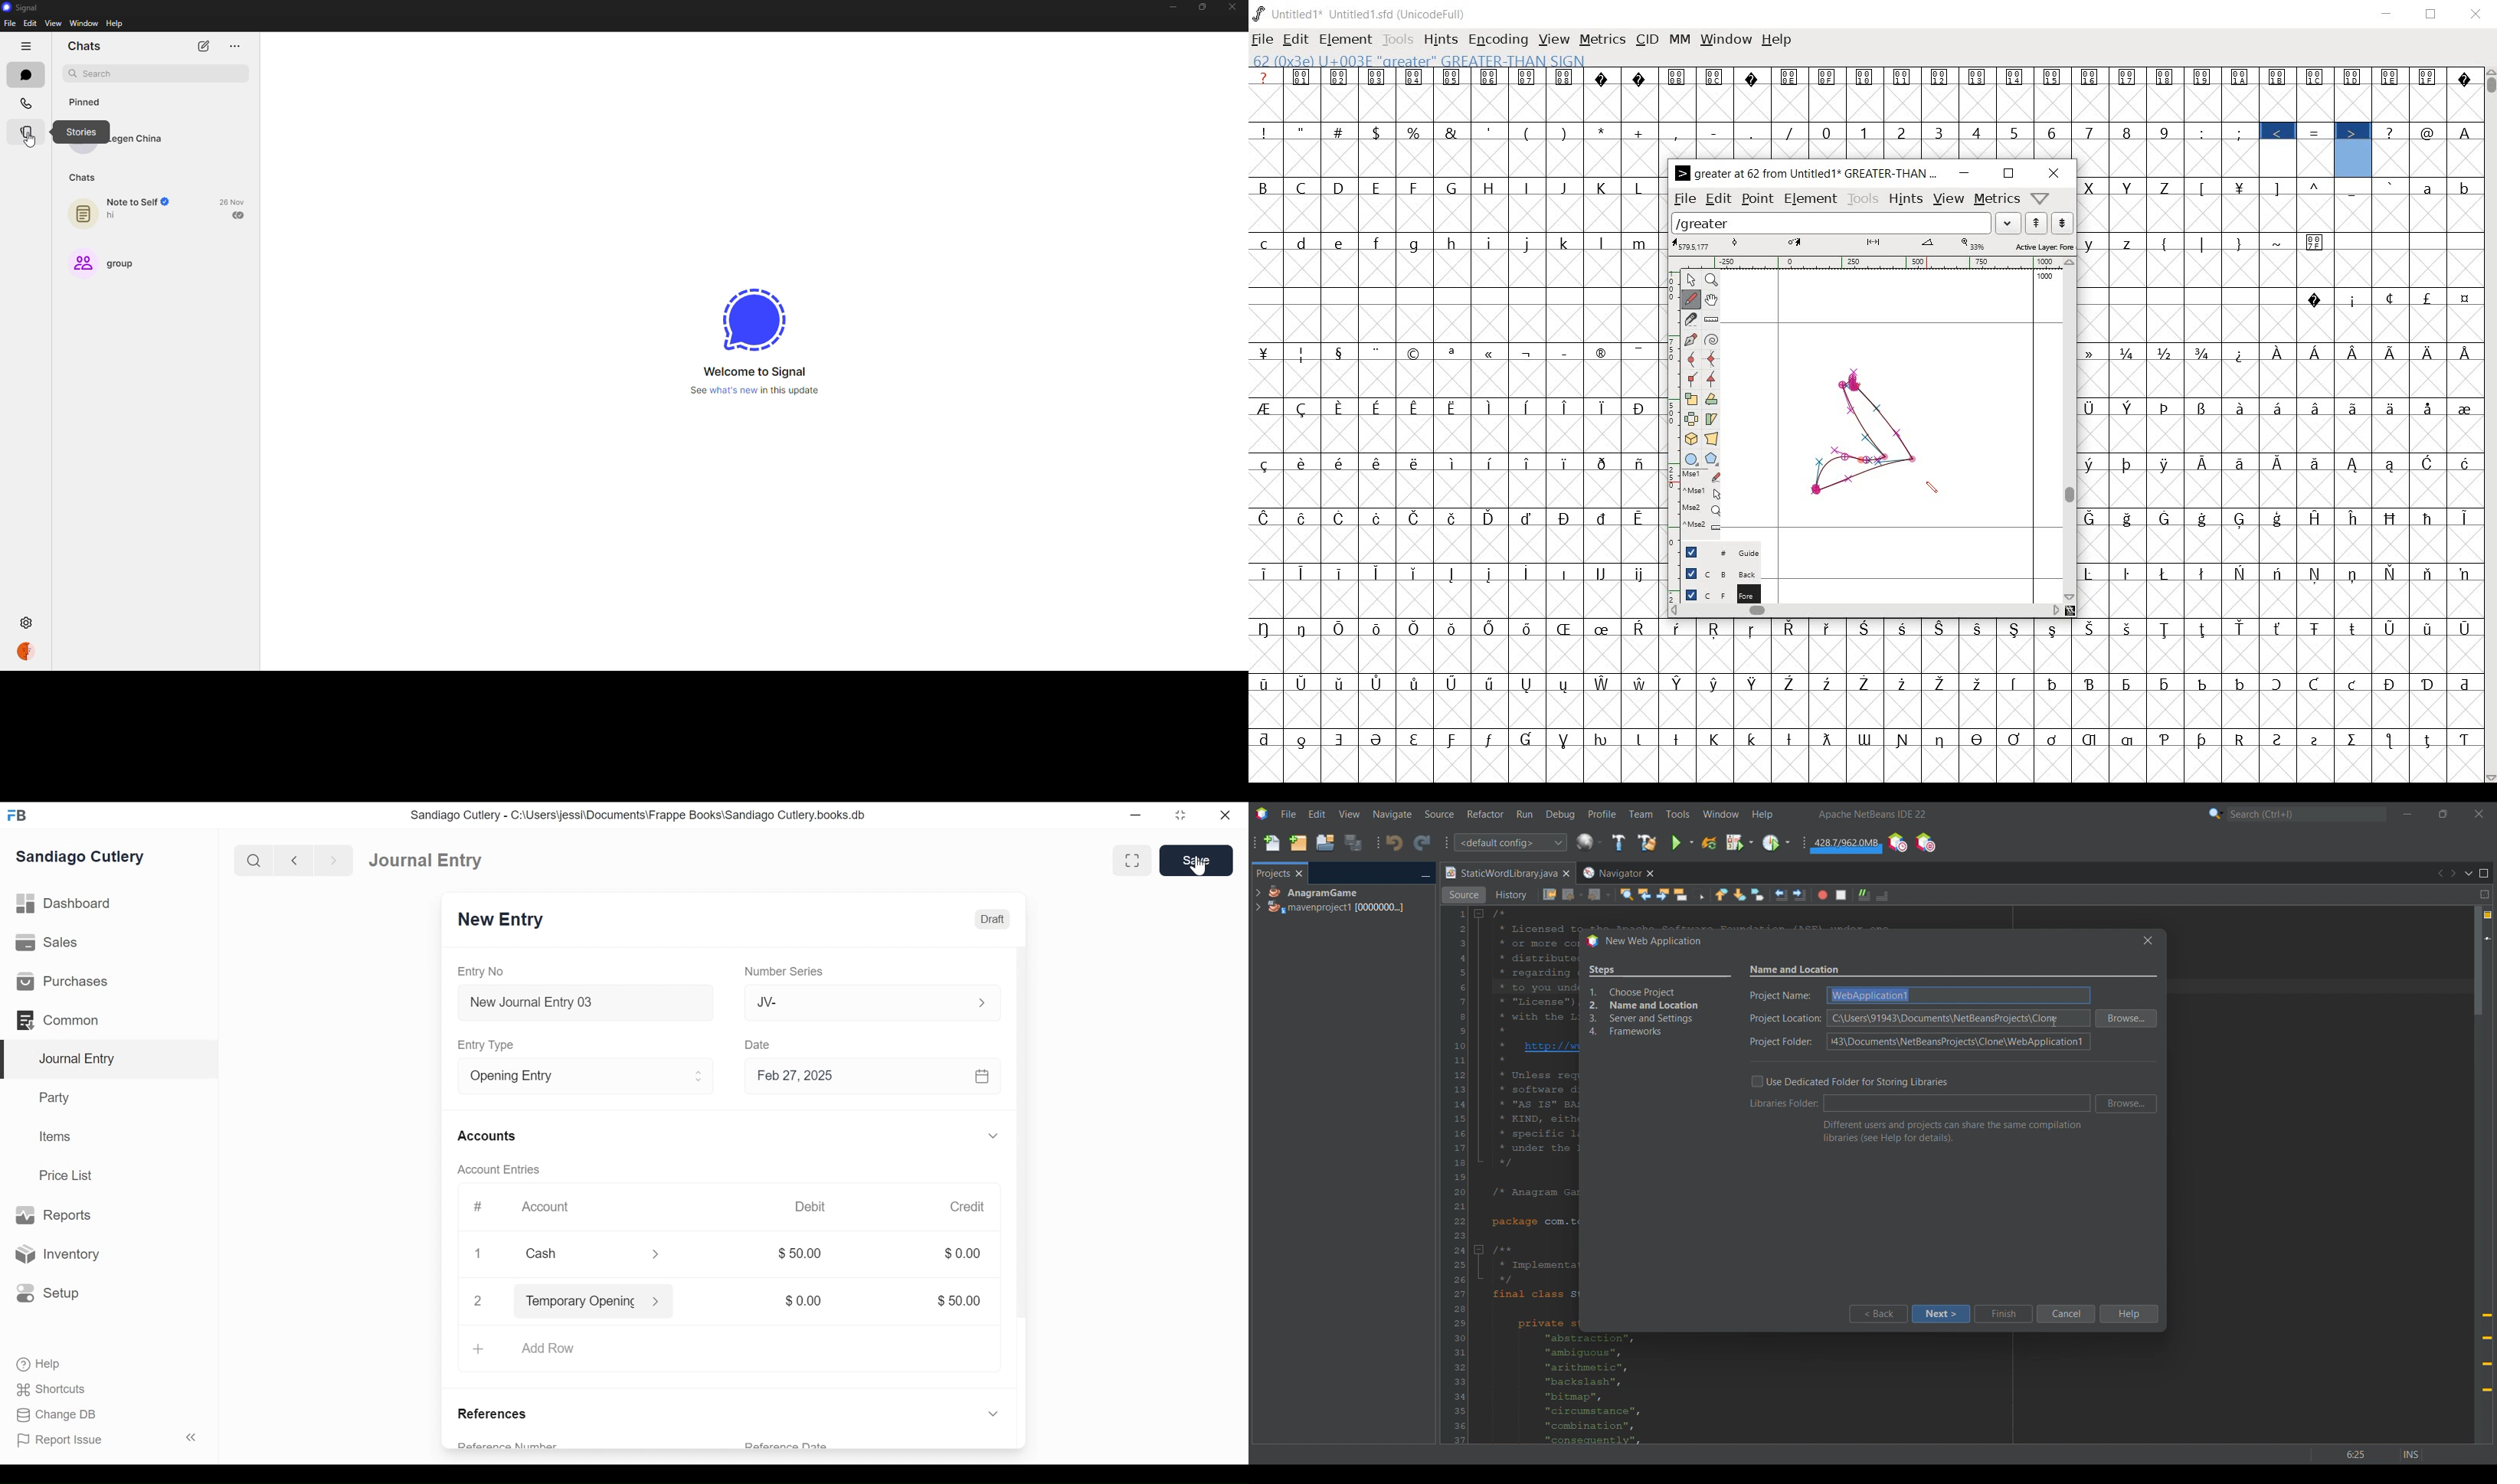  Describe the element at coordinates (139, 142) in the screenshot. I see `contact` at that location.